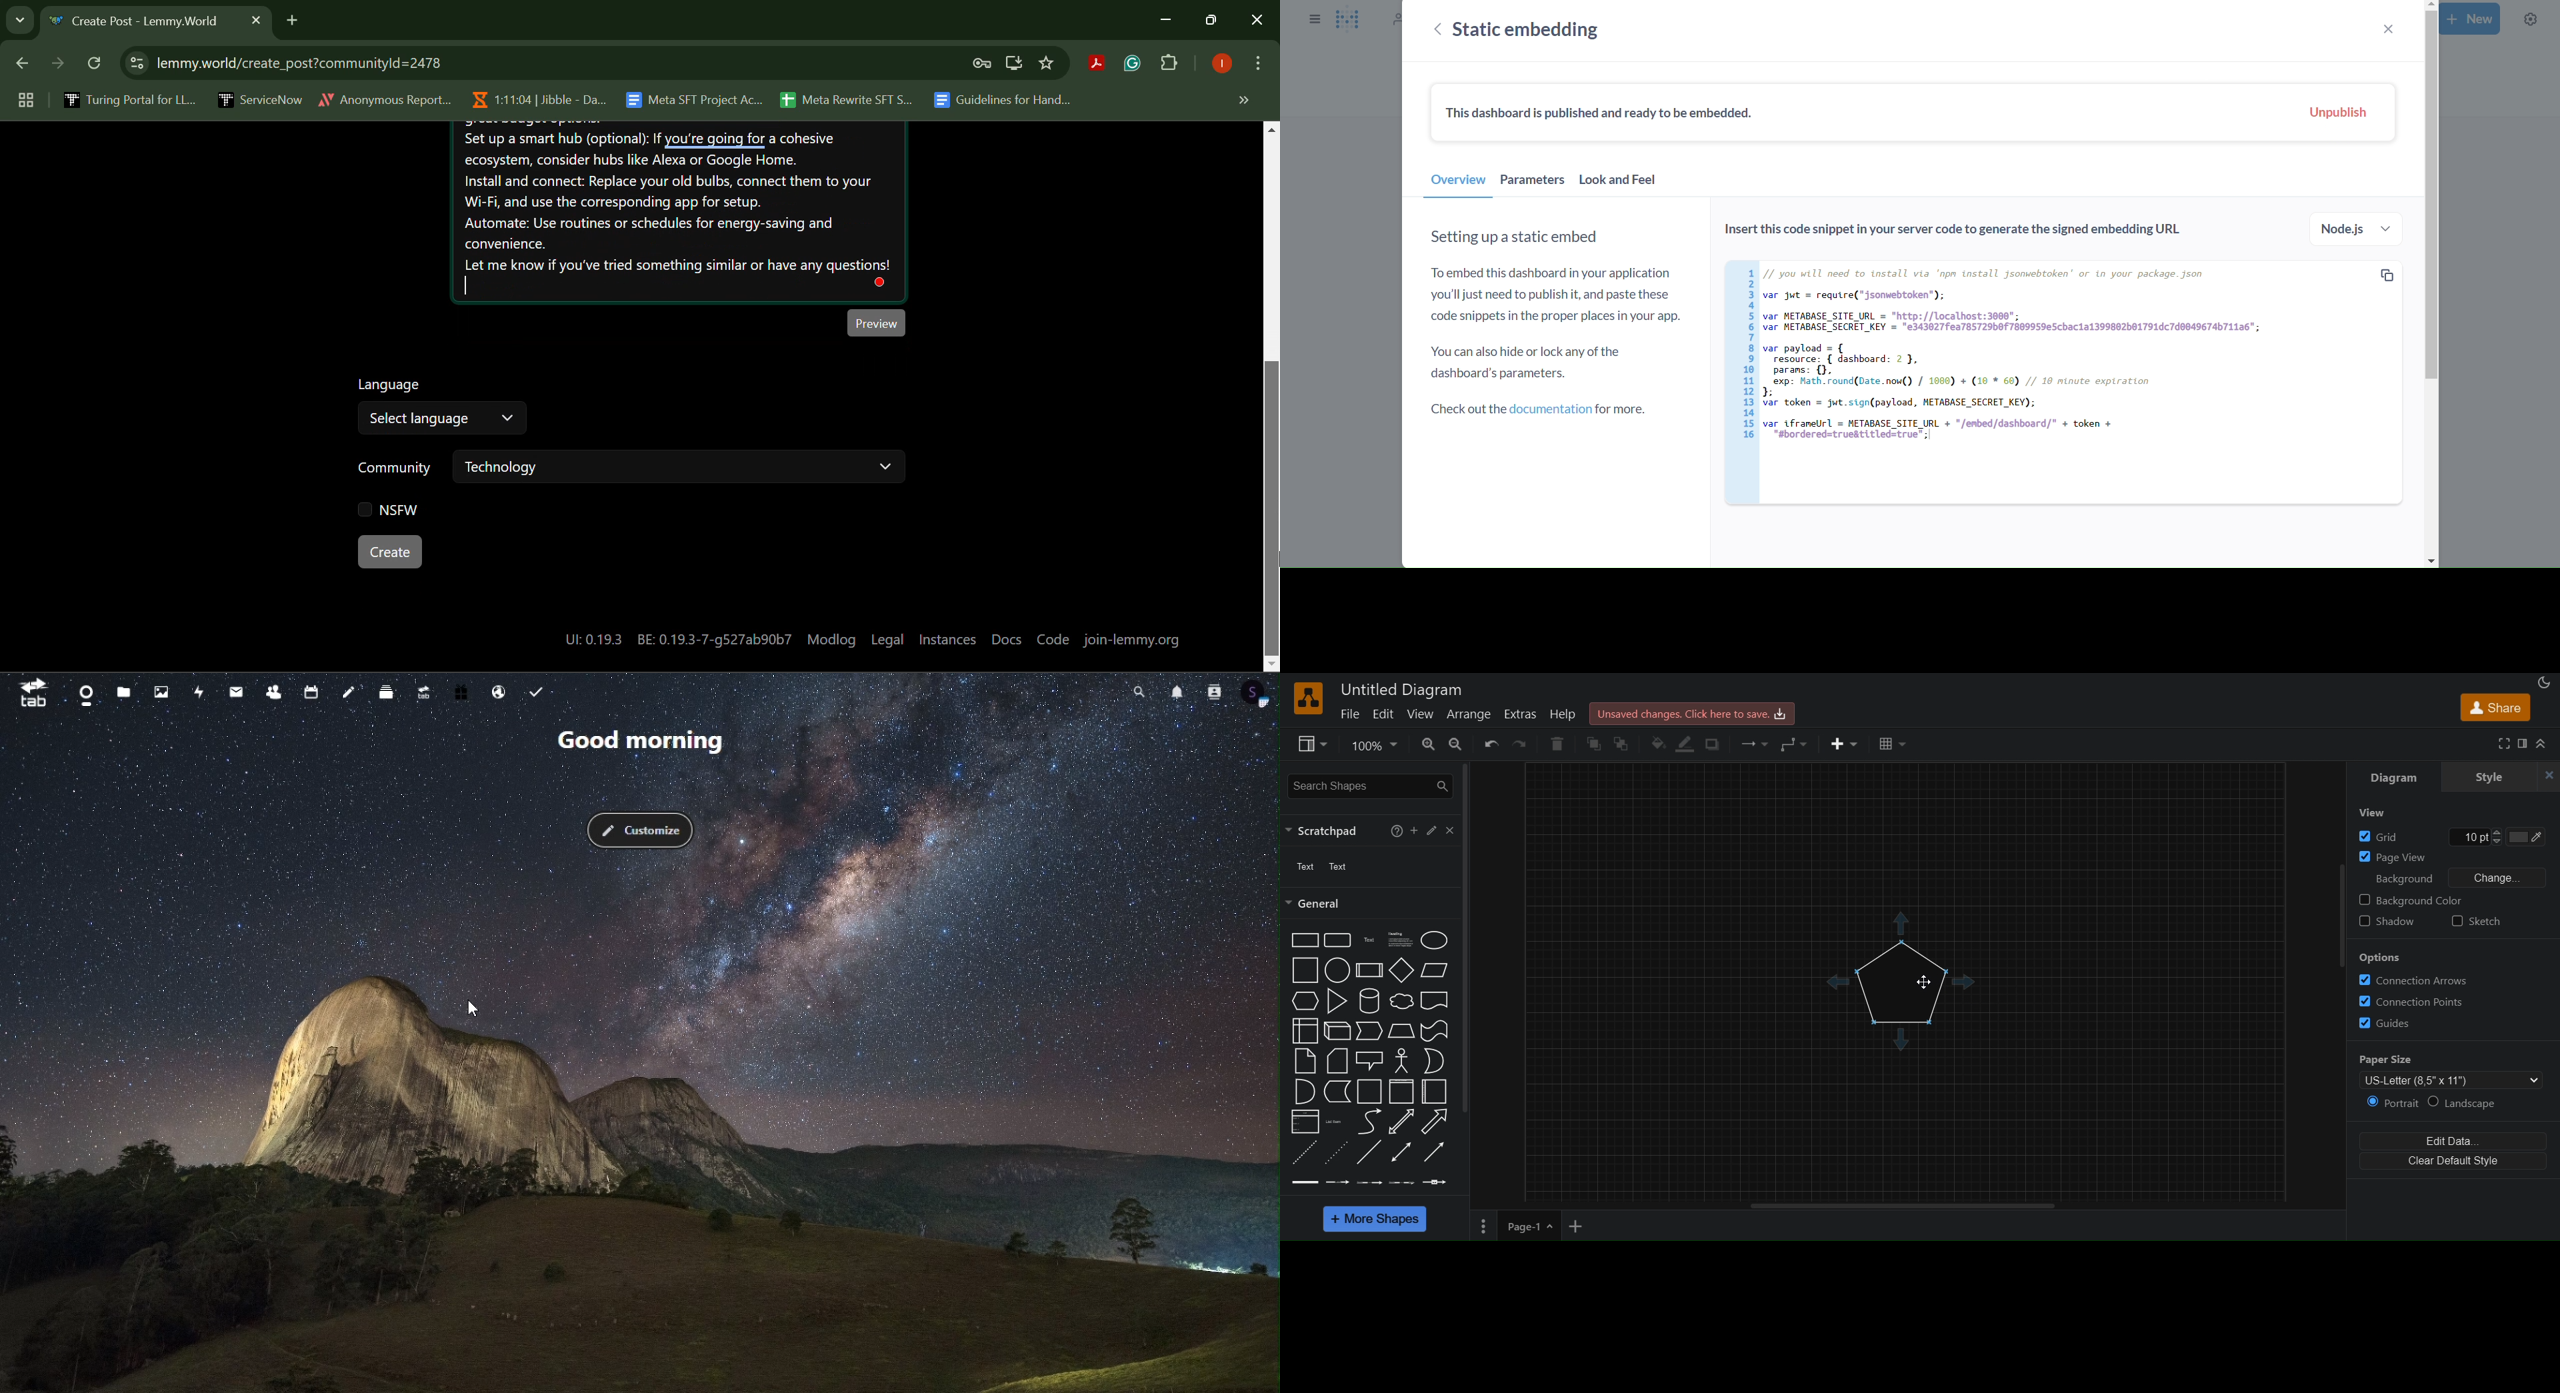  Describe the element at coordinates (1844, 743) in the screenshot. I see `insert` at that location.